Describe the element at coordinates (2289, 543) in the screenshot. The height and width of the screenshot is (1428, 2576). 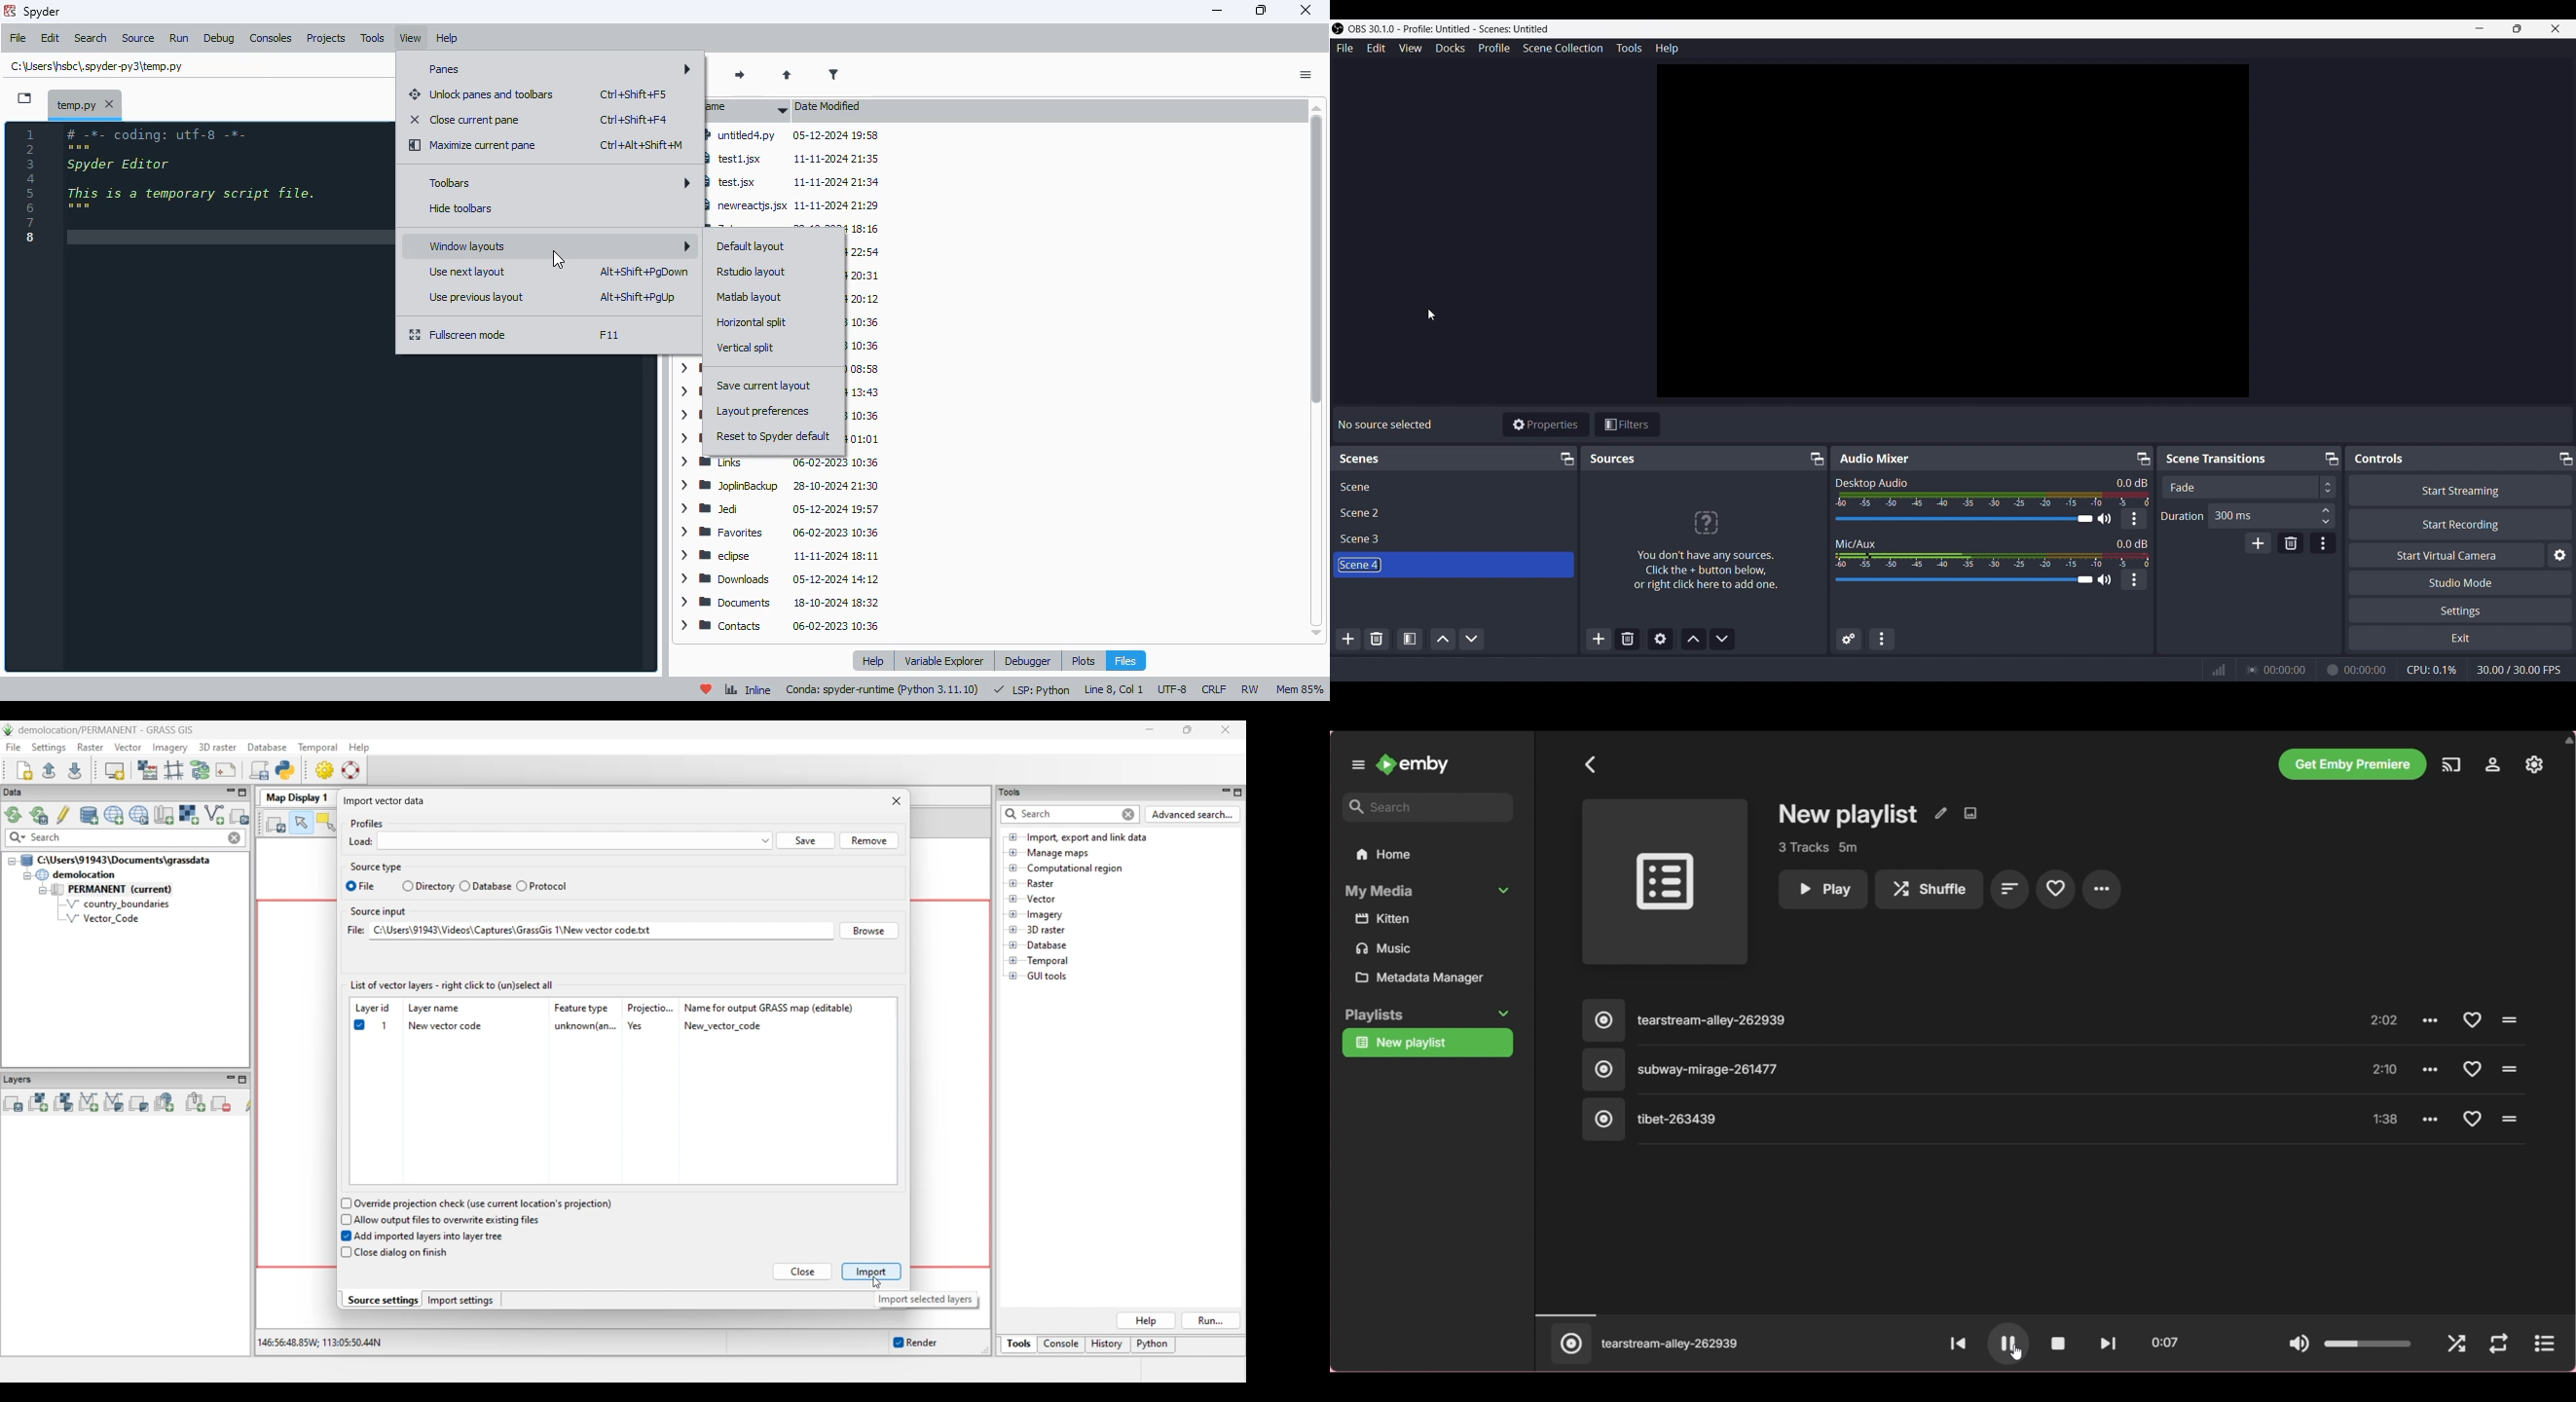
I see `Remove transition` at that location.